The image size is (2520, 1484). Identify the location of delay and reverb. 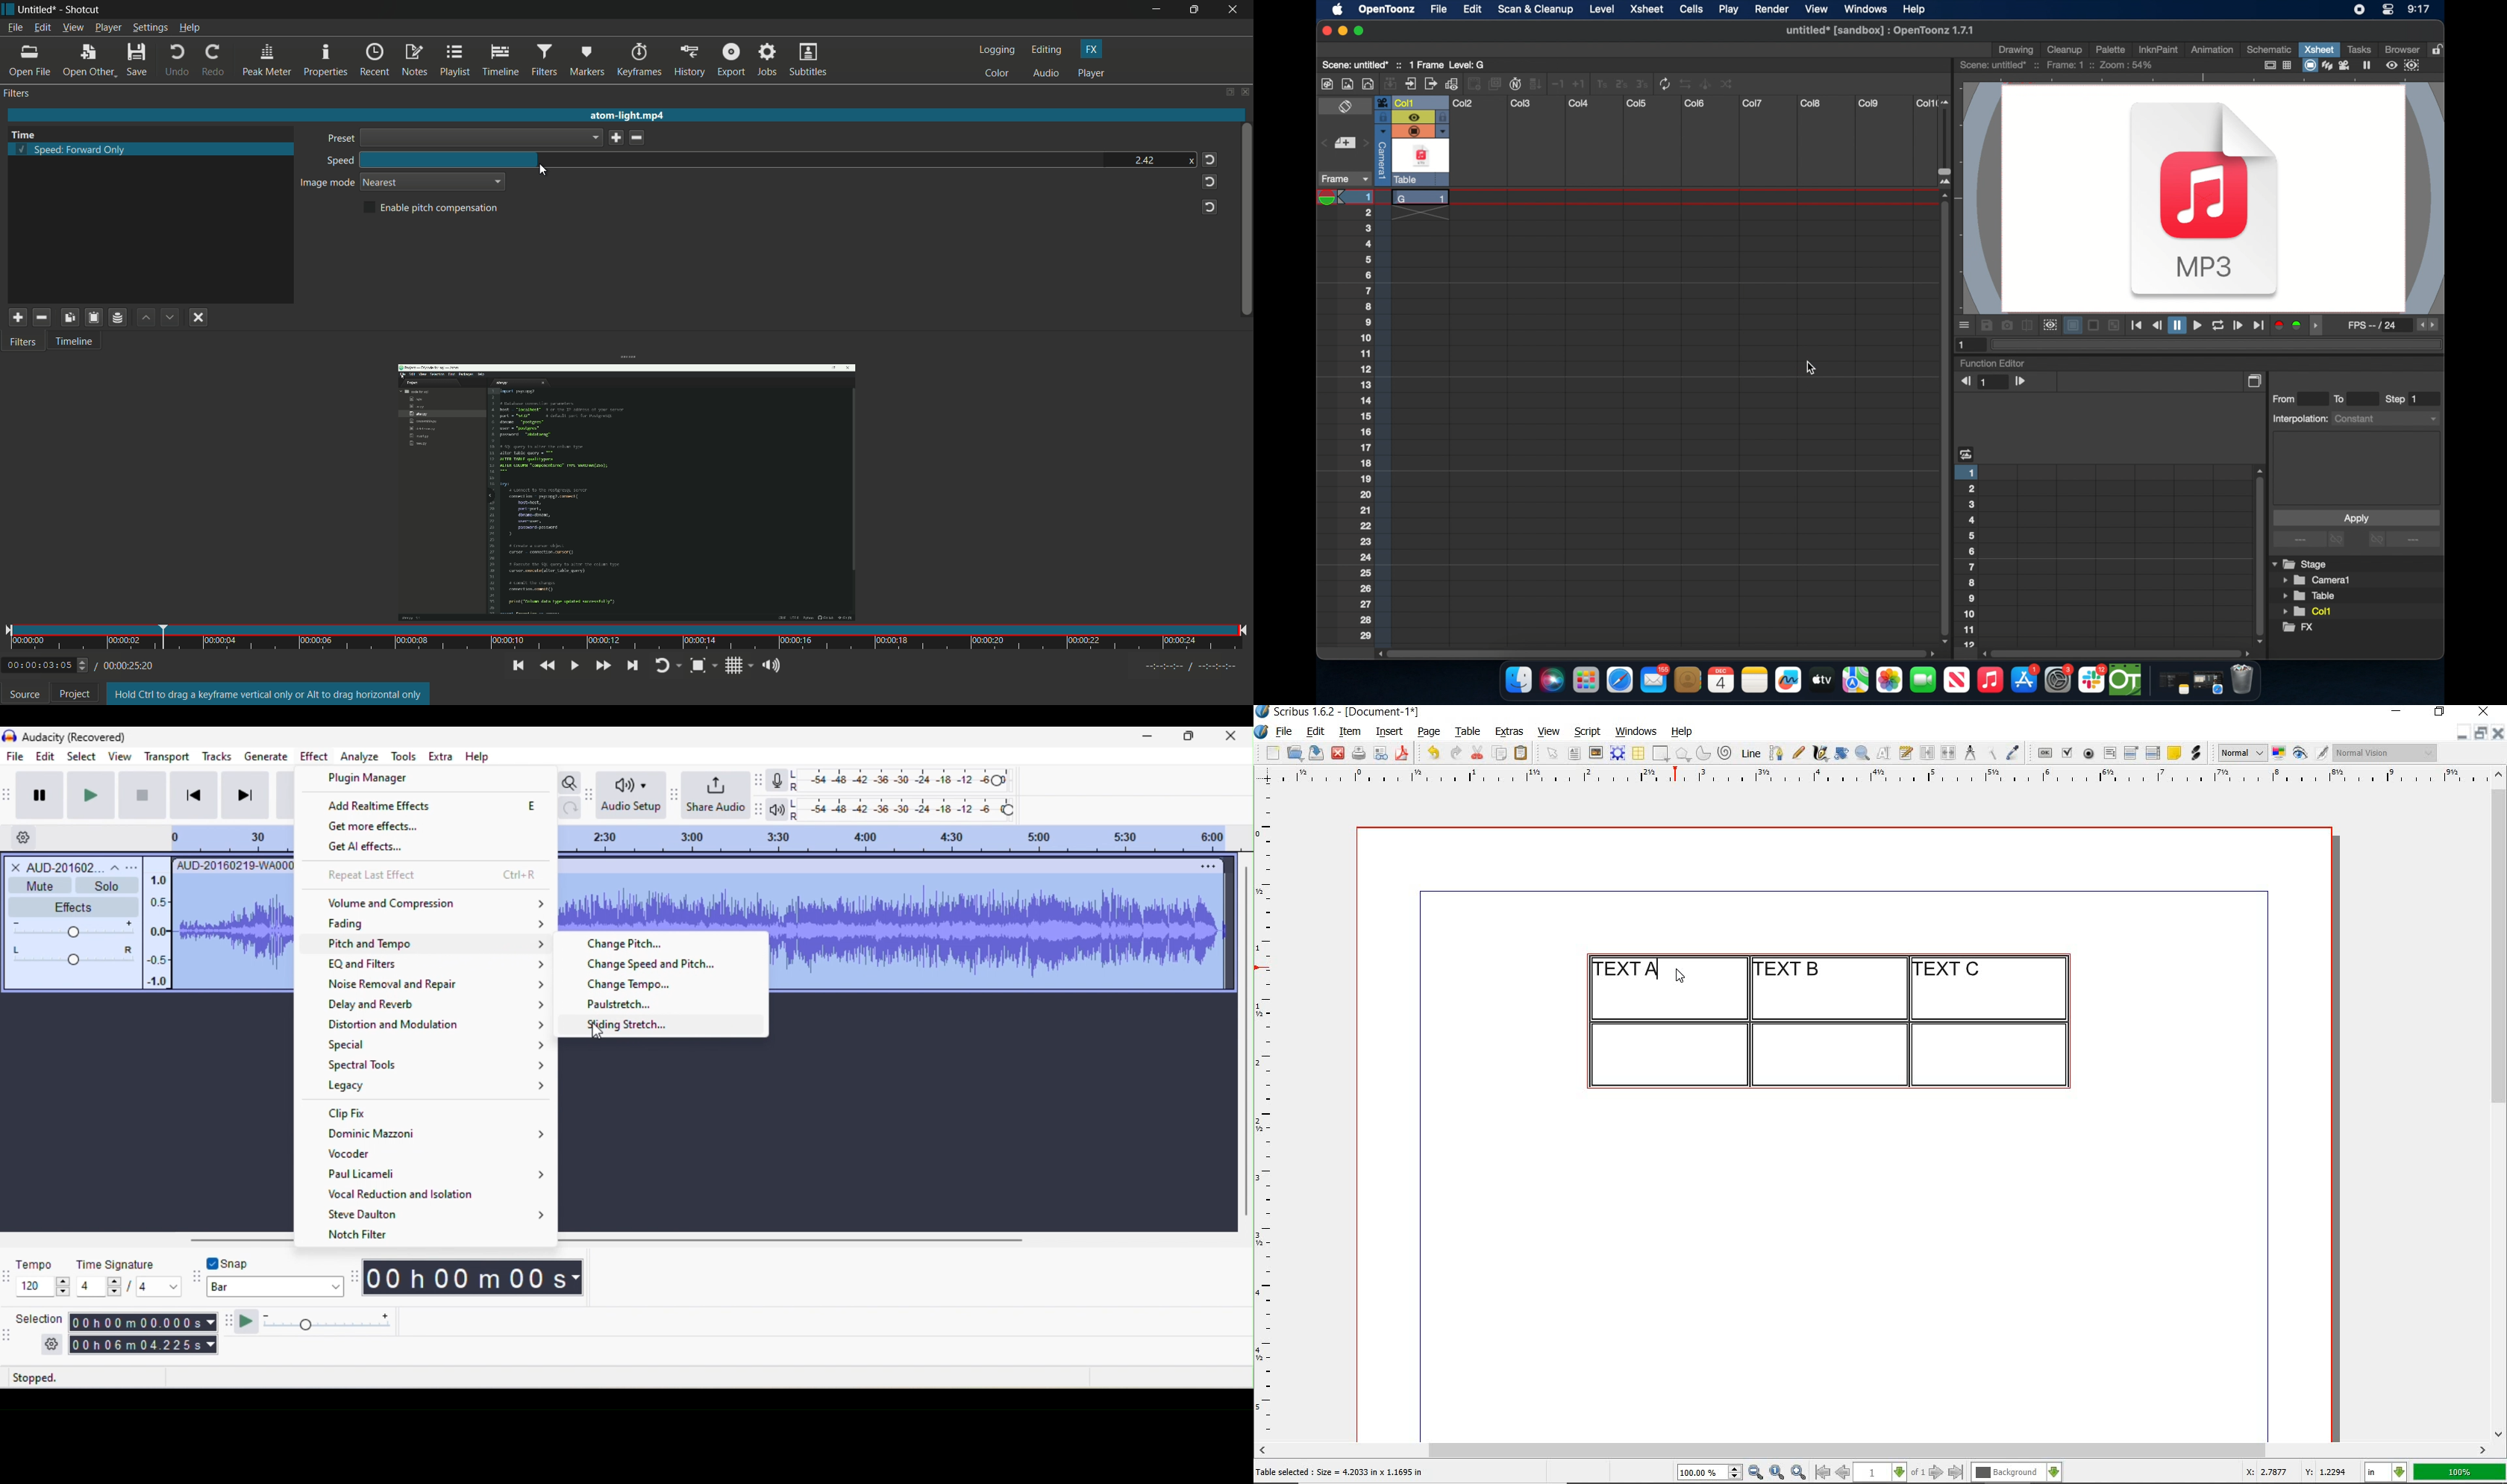
(438, 1005).